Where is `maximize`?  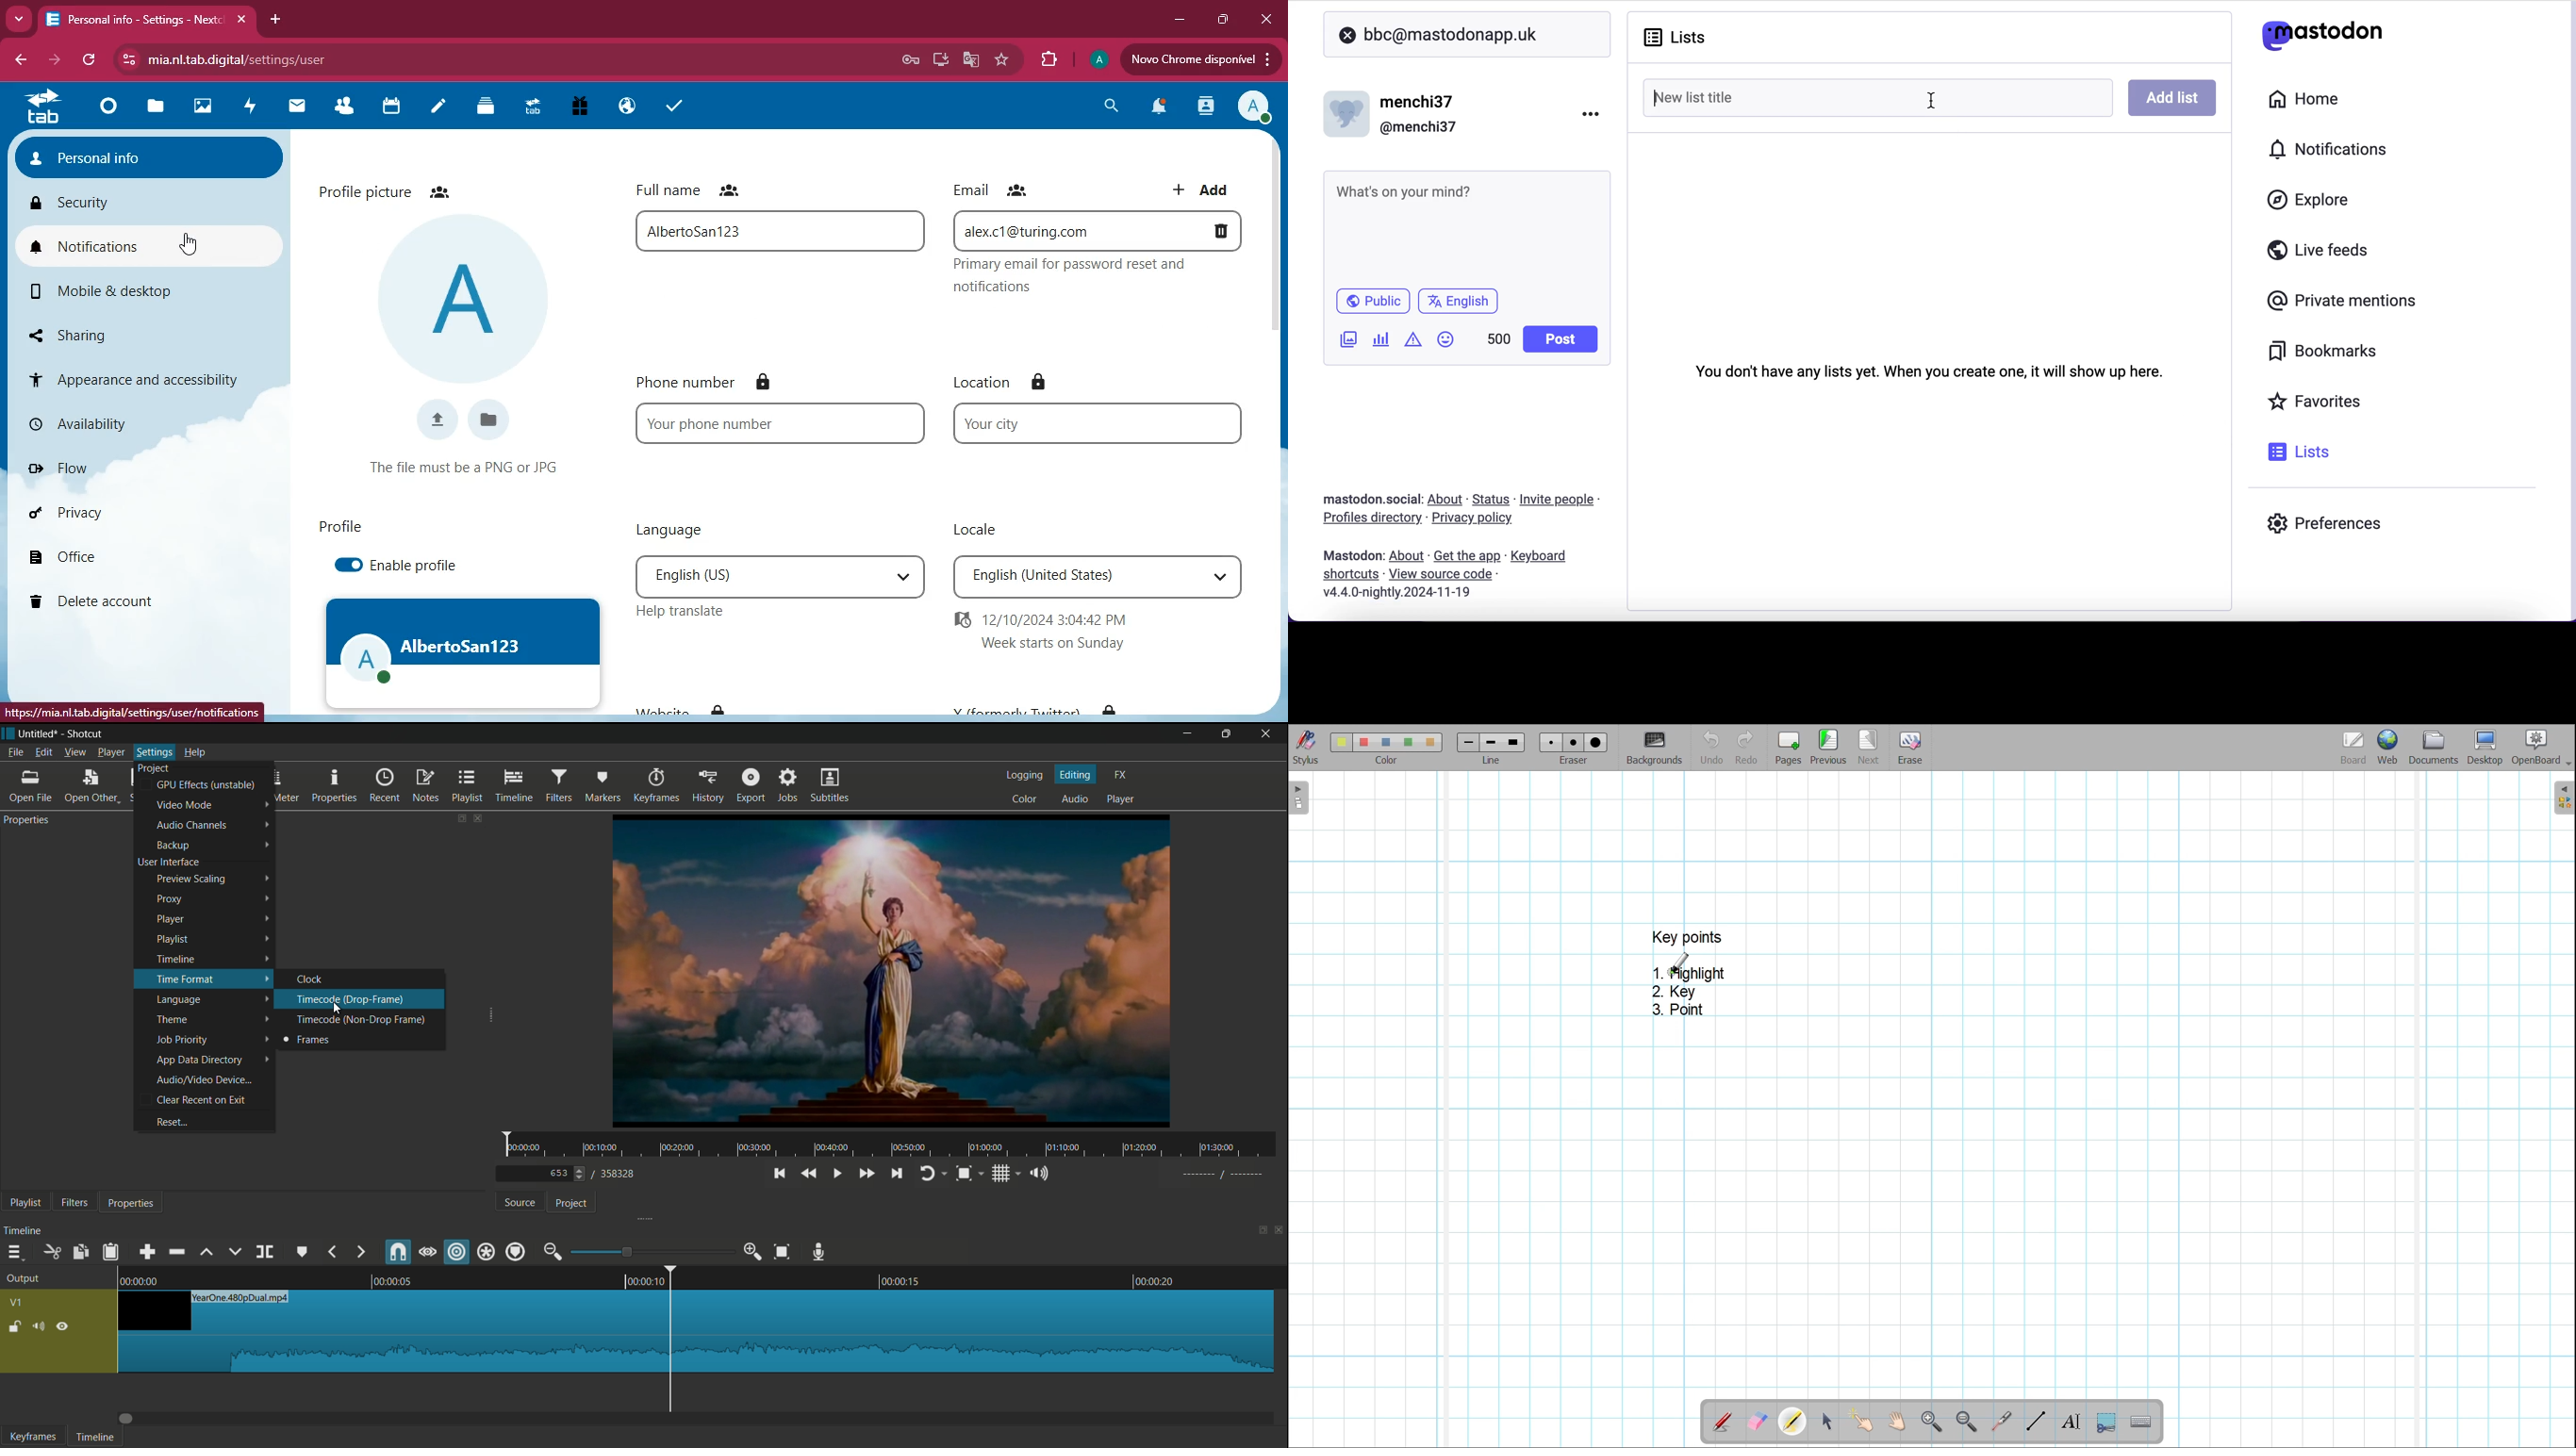 maximize is located at coordinates (1225, 20).